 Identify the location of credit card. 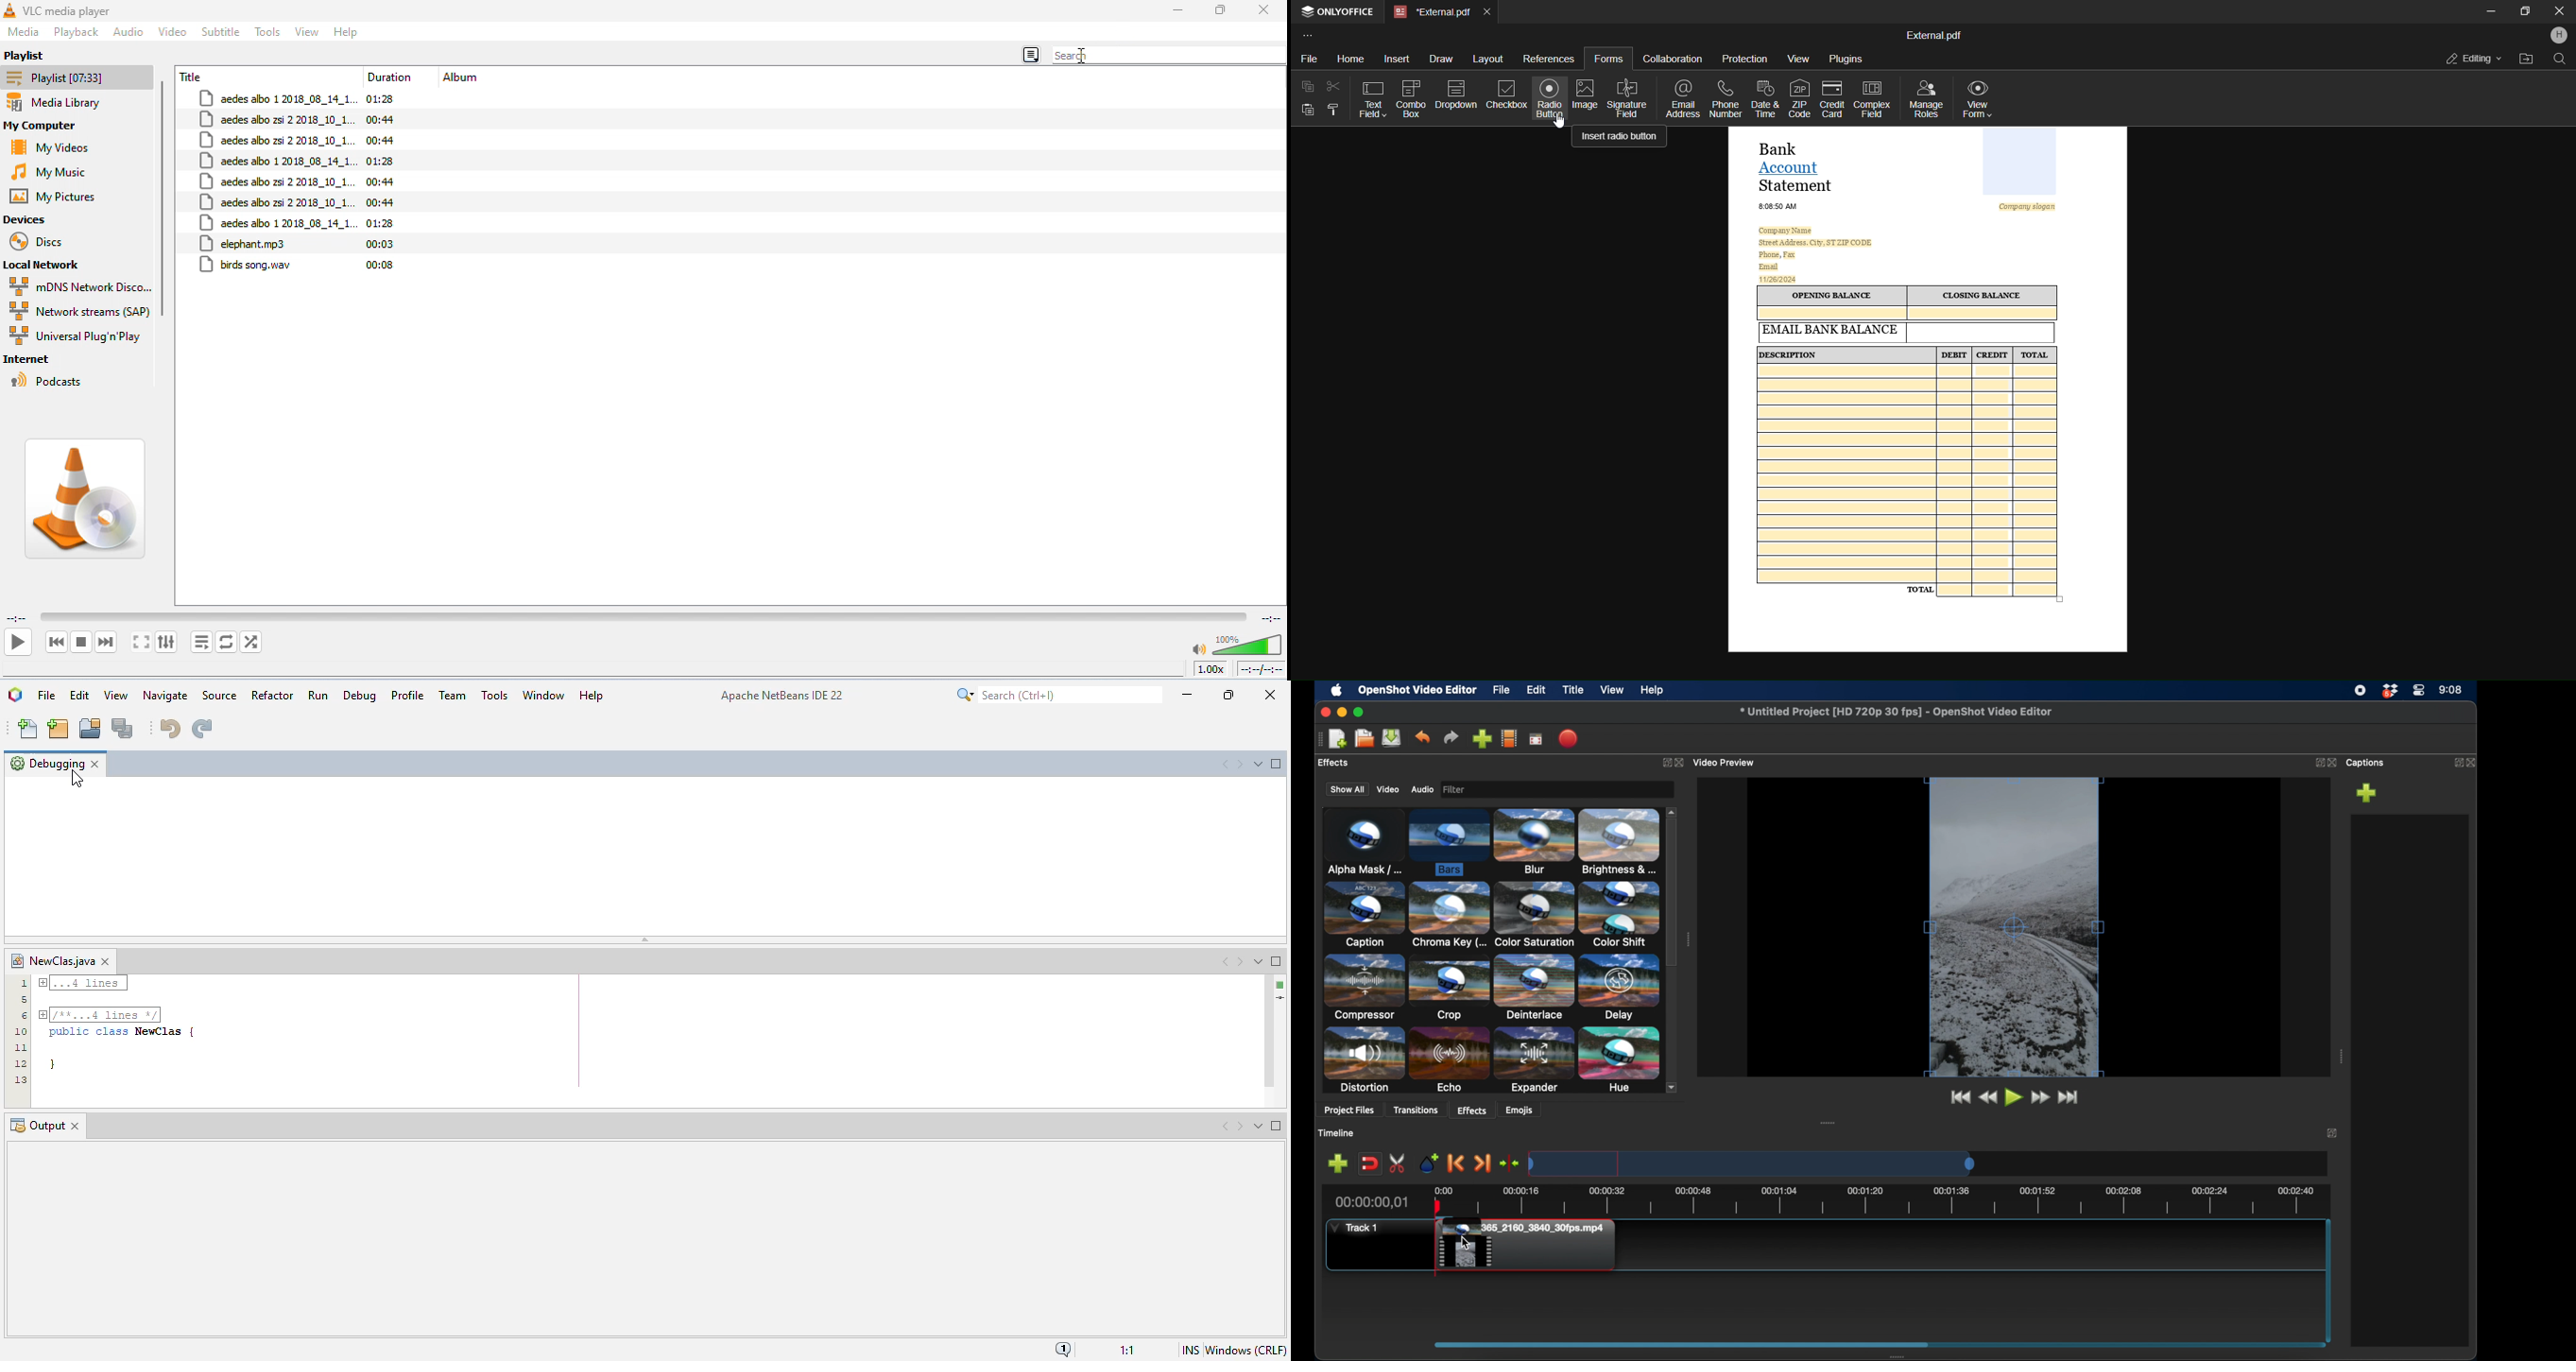
(1832, 98).